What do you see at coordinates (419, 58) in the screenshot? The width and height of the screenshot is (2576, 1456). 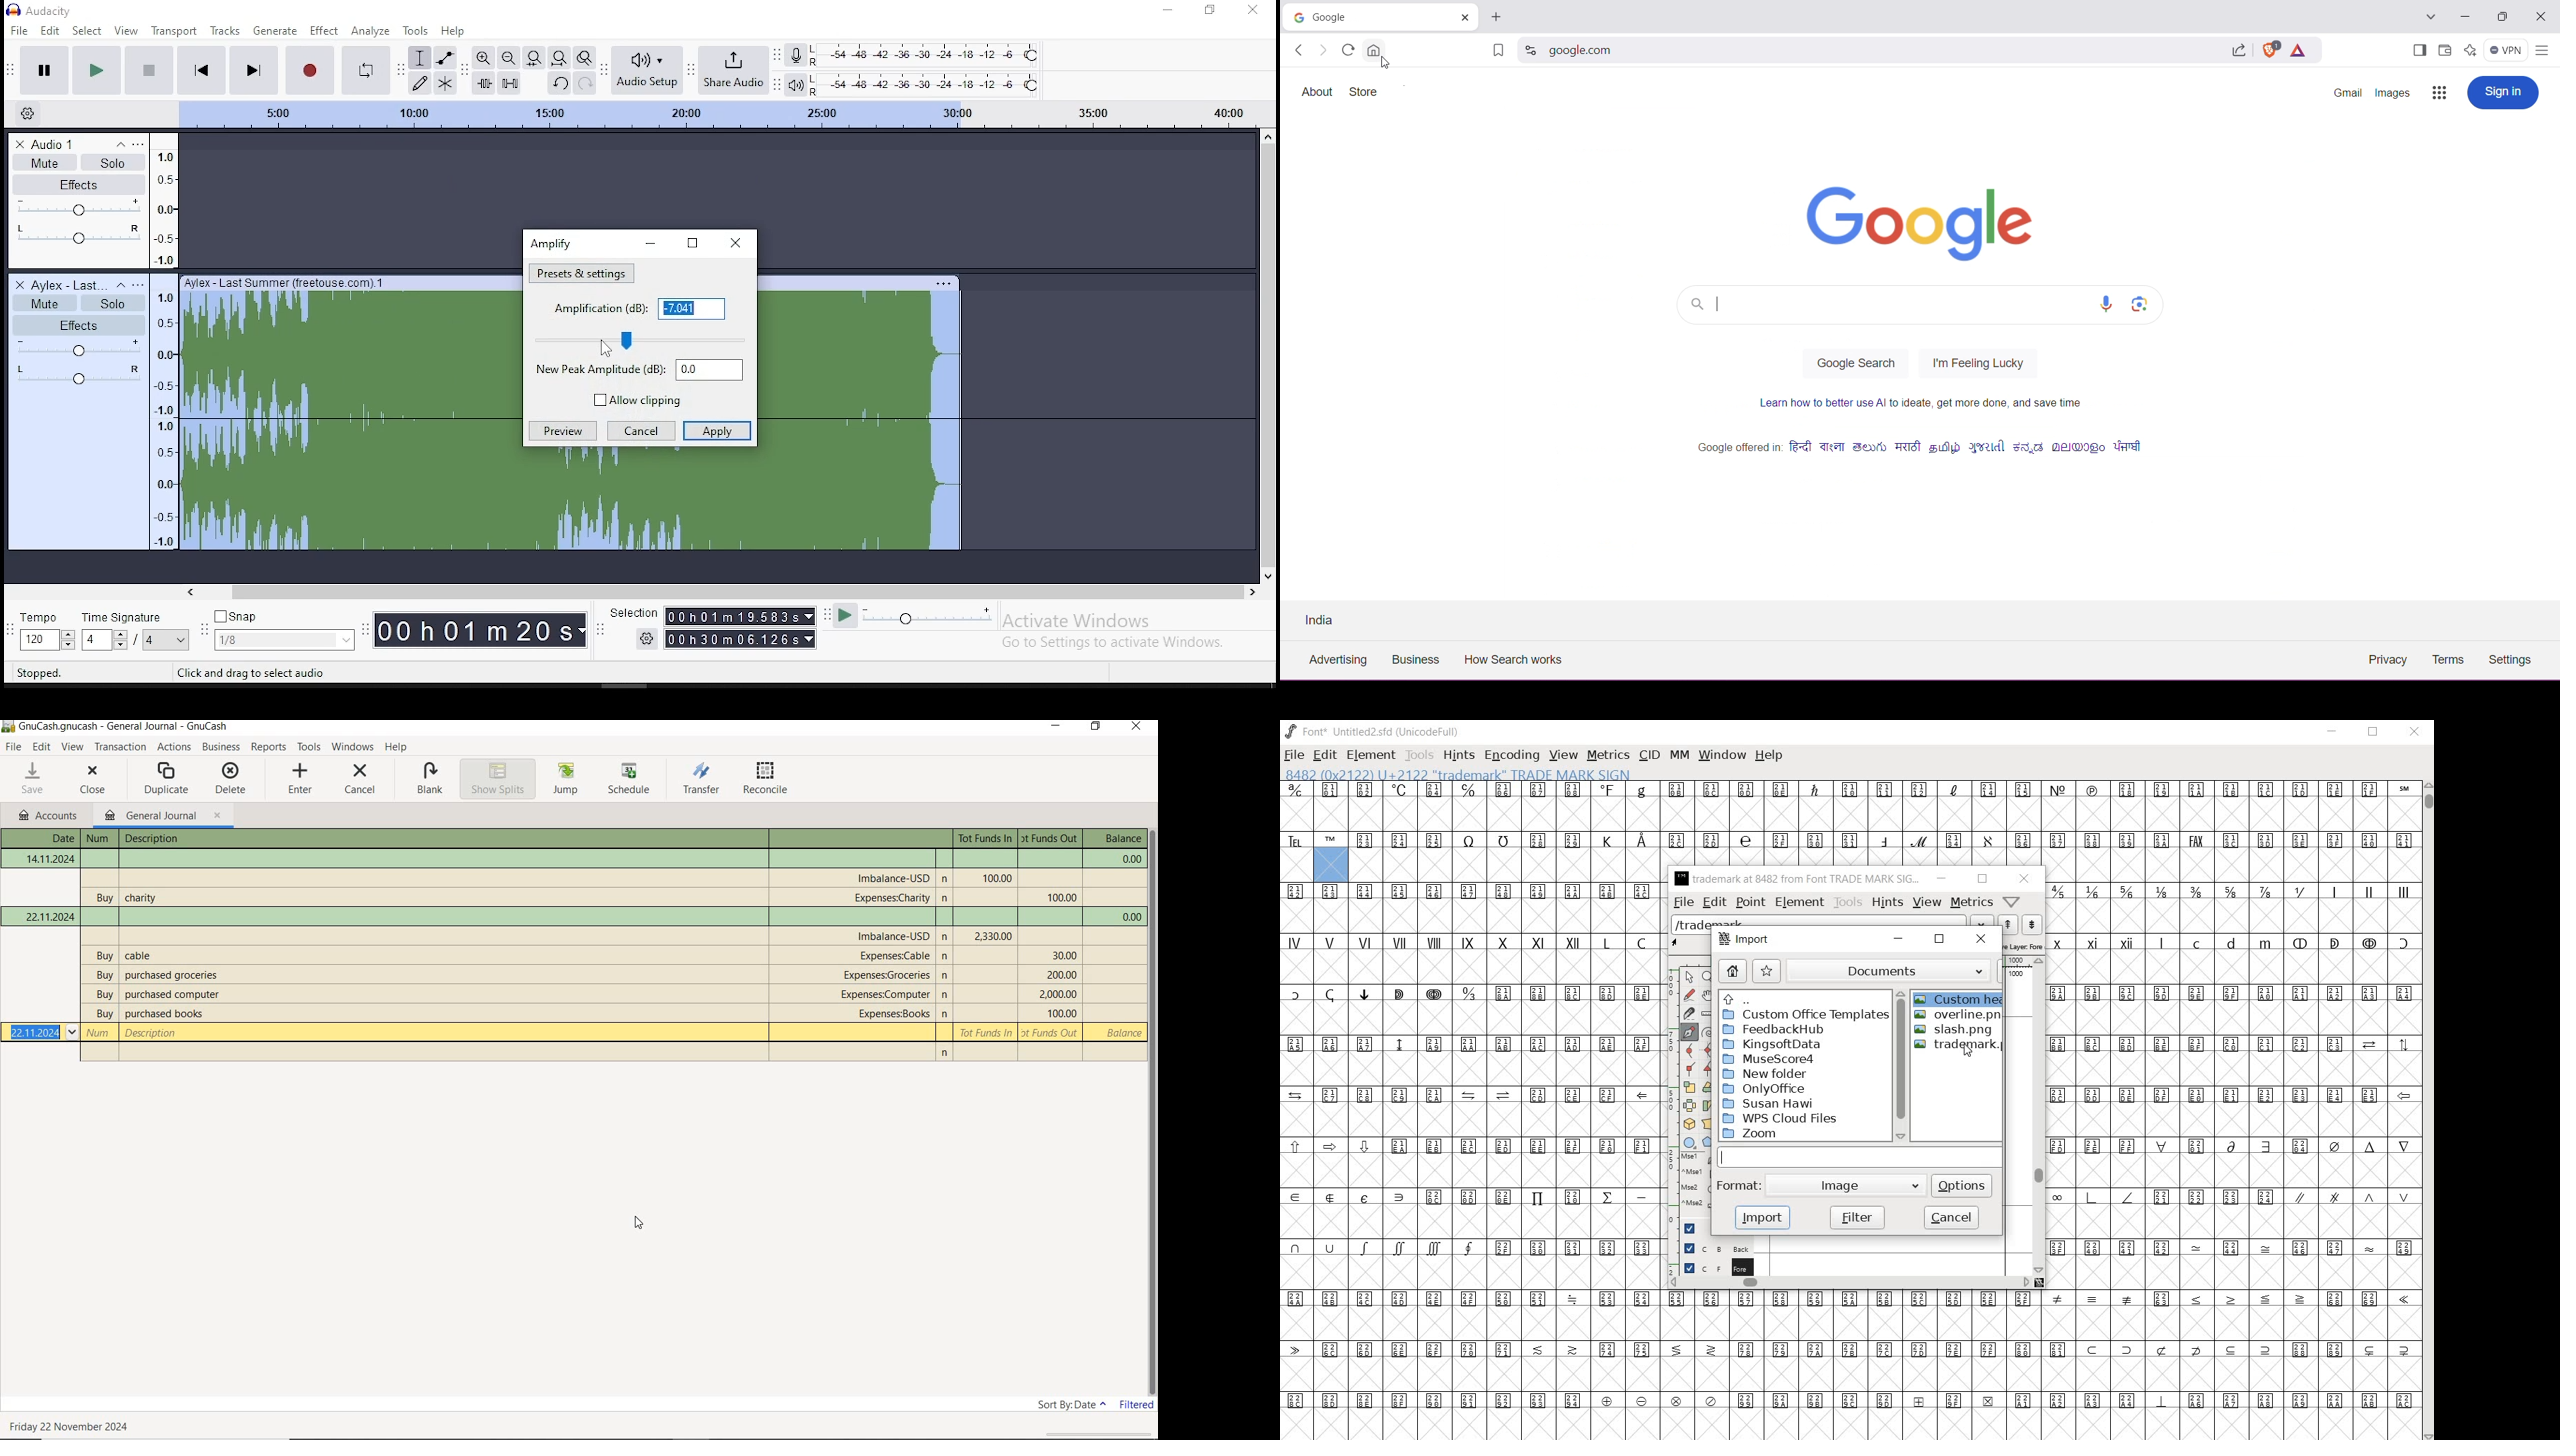 I see `selection tool` at bounding box center [419, 58].